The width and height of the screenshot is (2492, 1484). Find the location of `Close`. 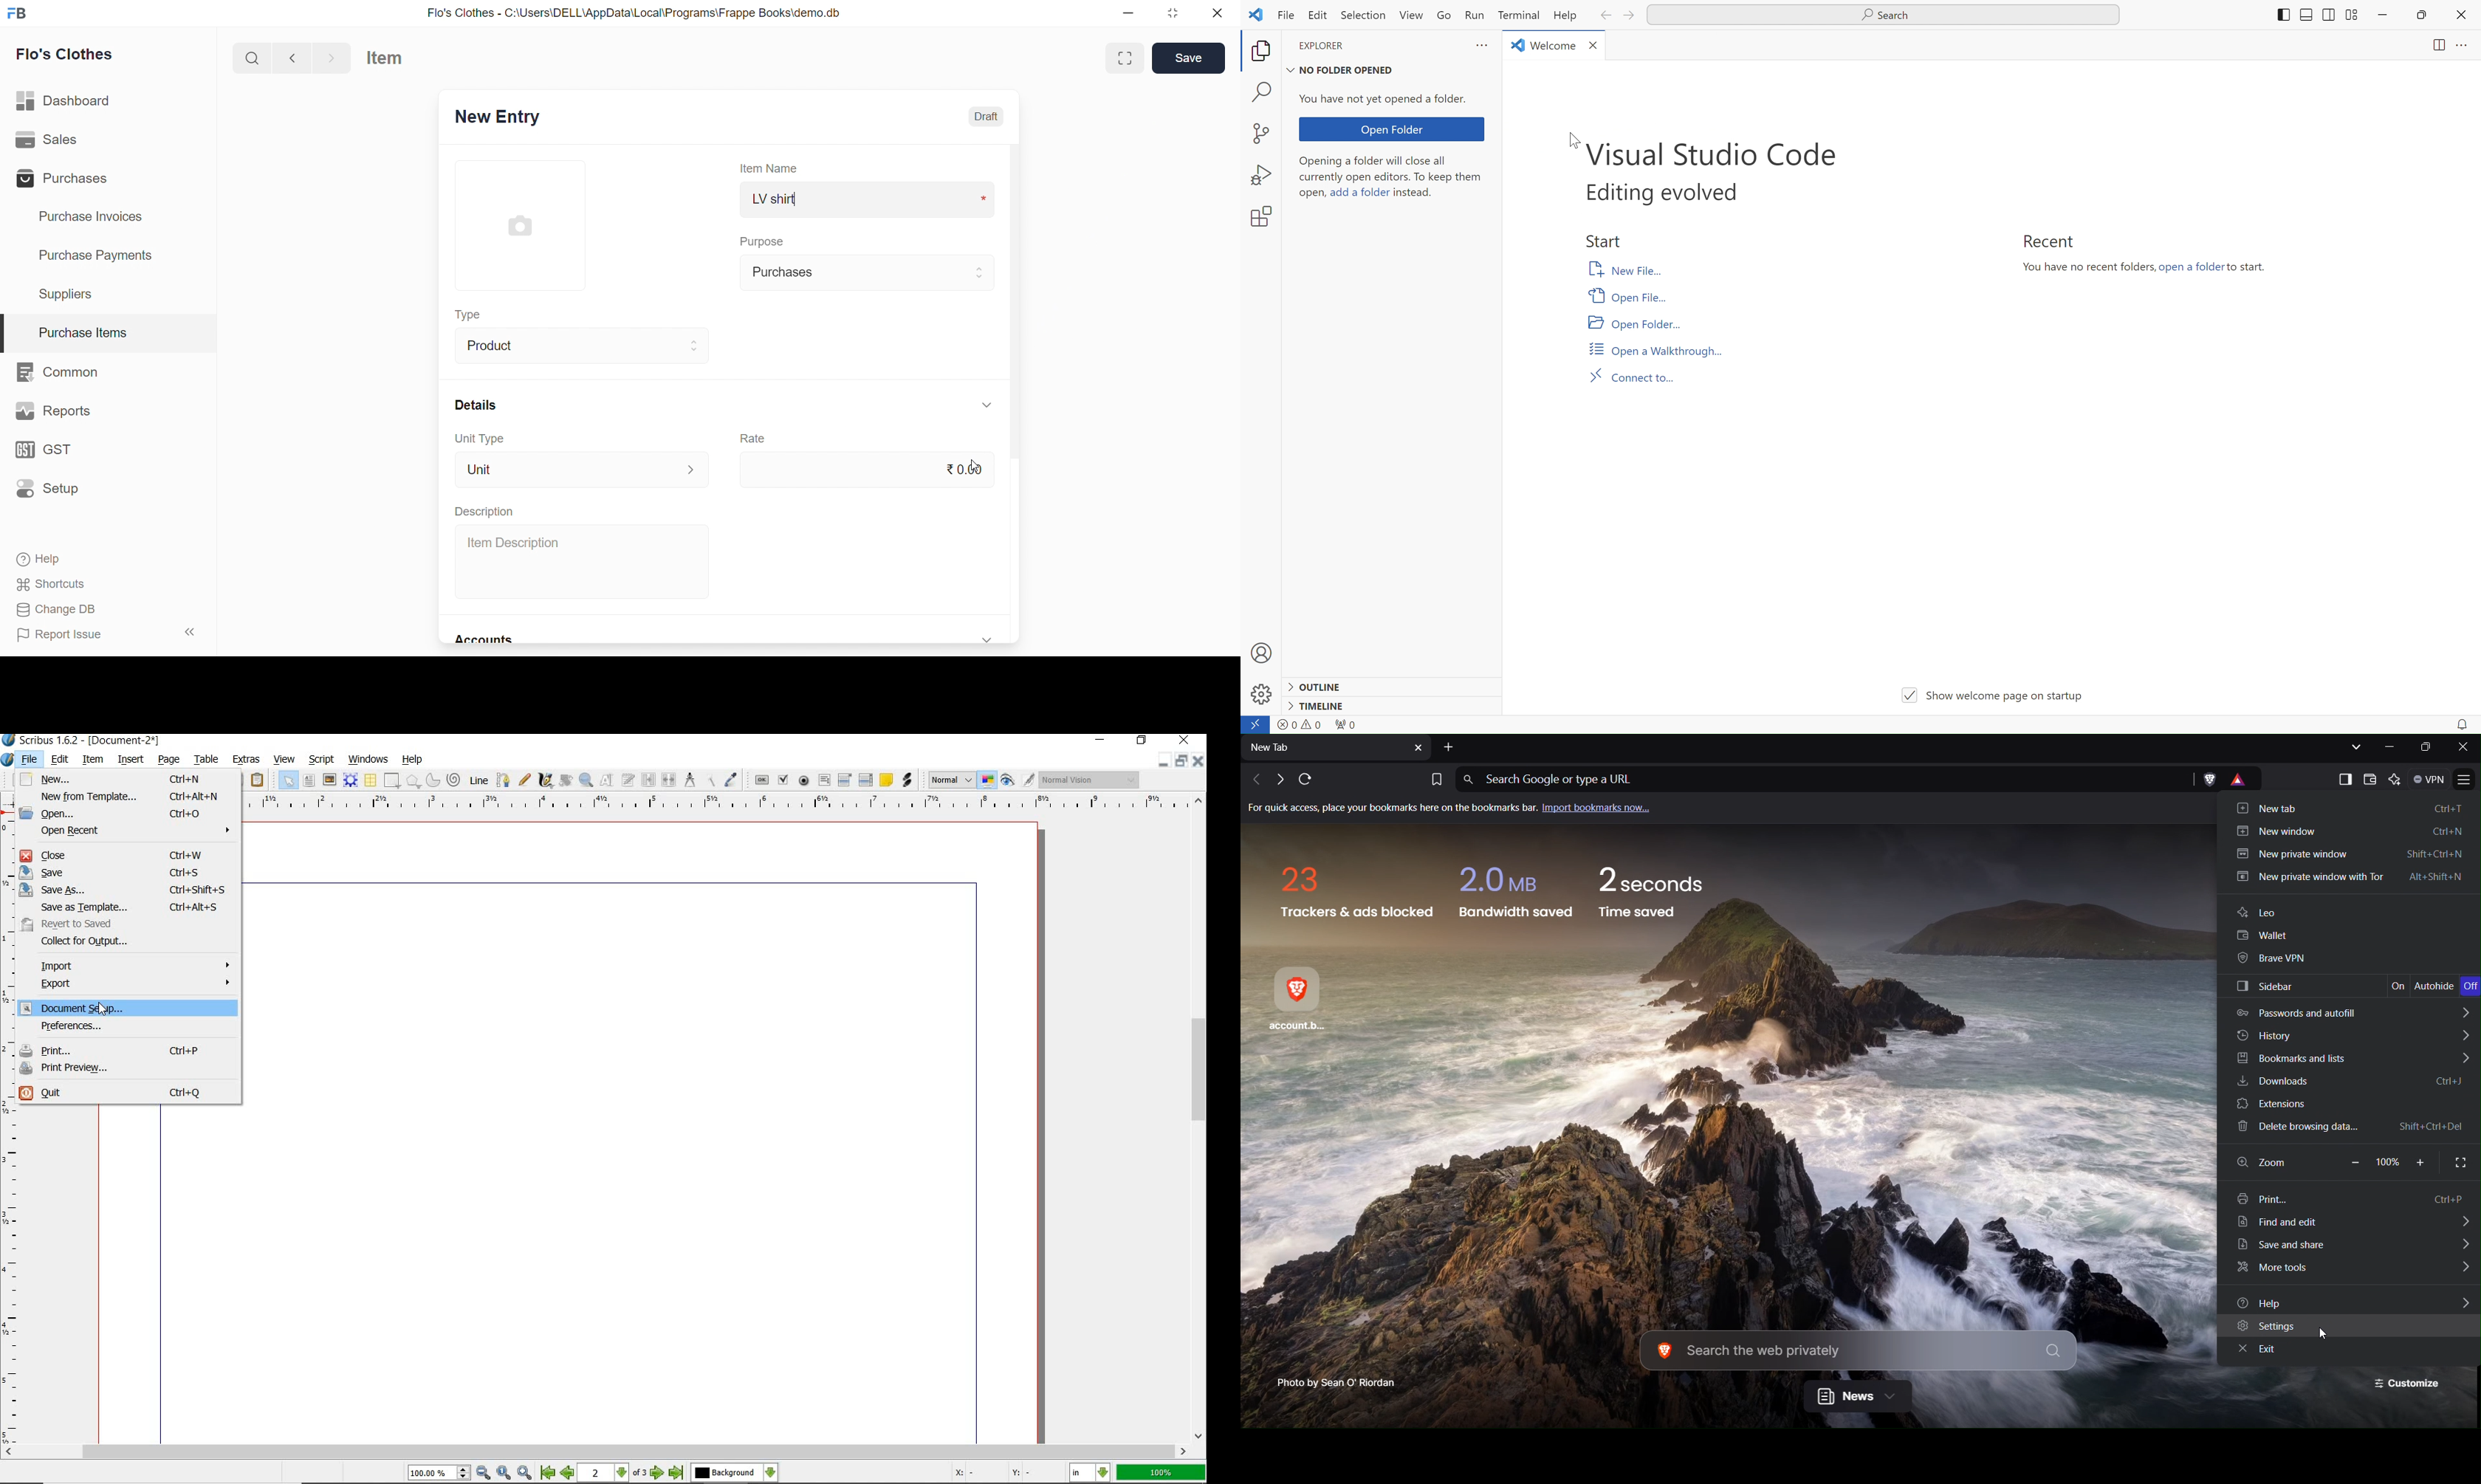

Close is located at coordinates (1163, 760).